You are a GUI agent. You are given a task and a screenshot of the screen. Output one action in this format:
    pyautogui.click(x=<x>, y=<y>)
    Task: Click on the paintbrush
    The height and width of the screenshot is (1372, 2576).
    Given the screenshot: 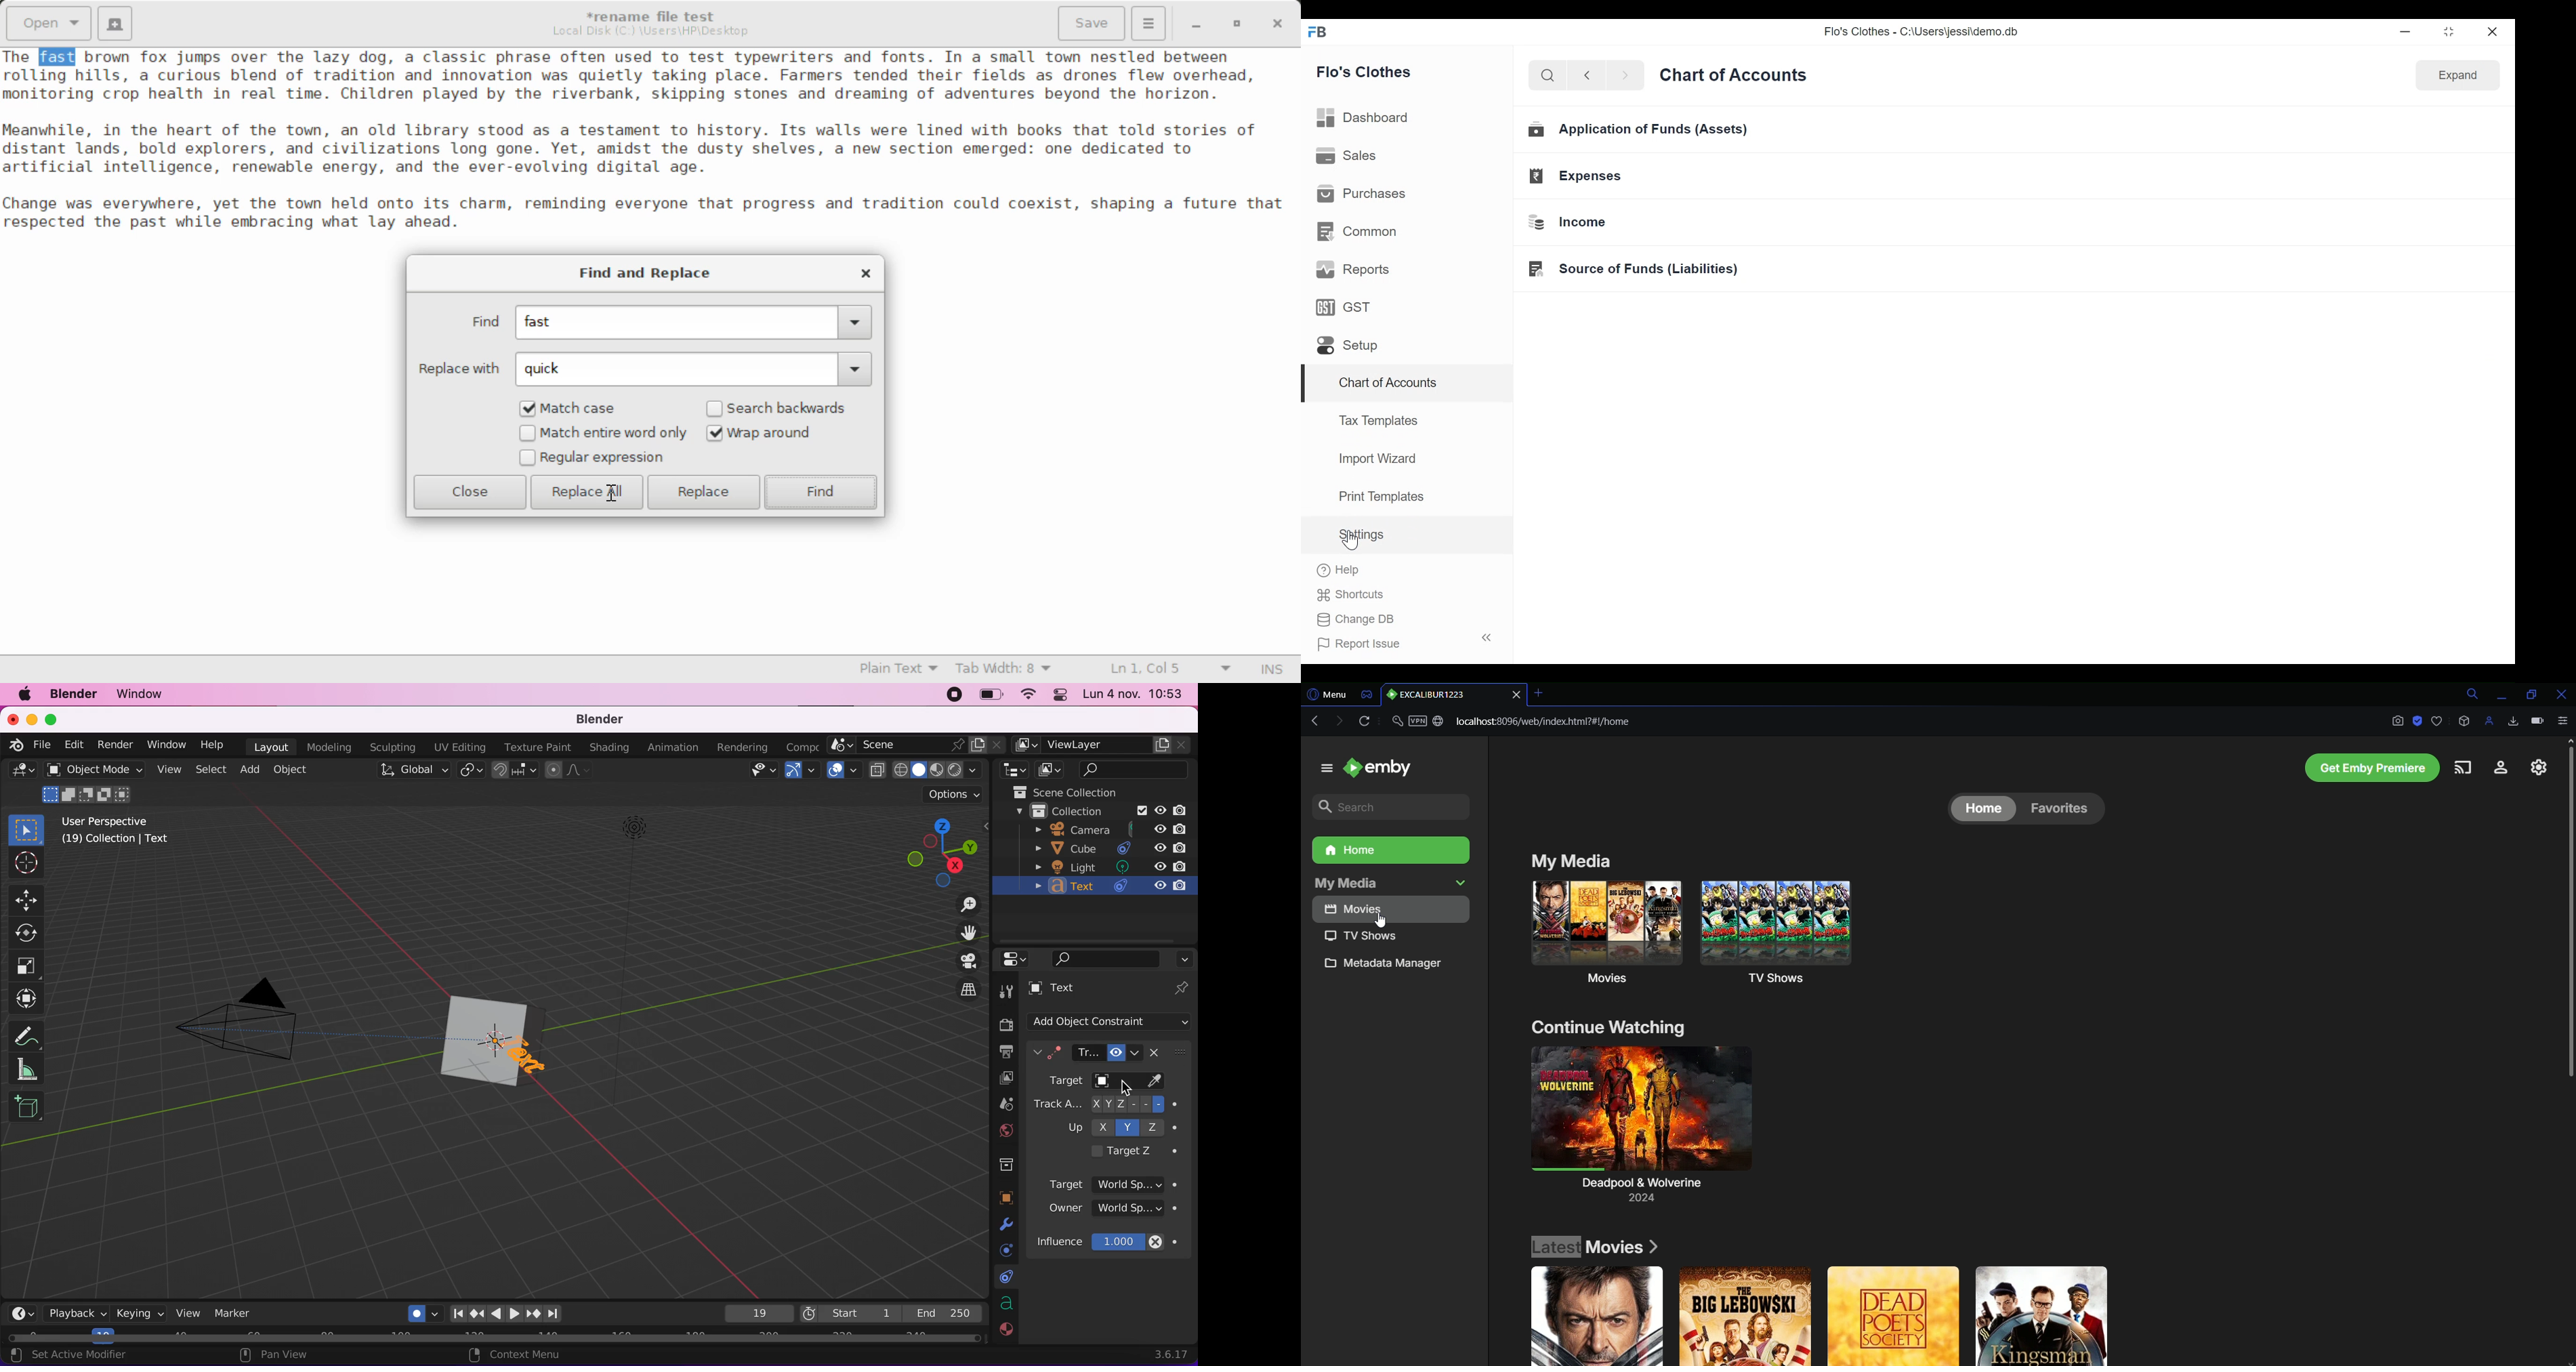 What is the action you would take?
    pyautogui.click(x=1158, y=1083)
    